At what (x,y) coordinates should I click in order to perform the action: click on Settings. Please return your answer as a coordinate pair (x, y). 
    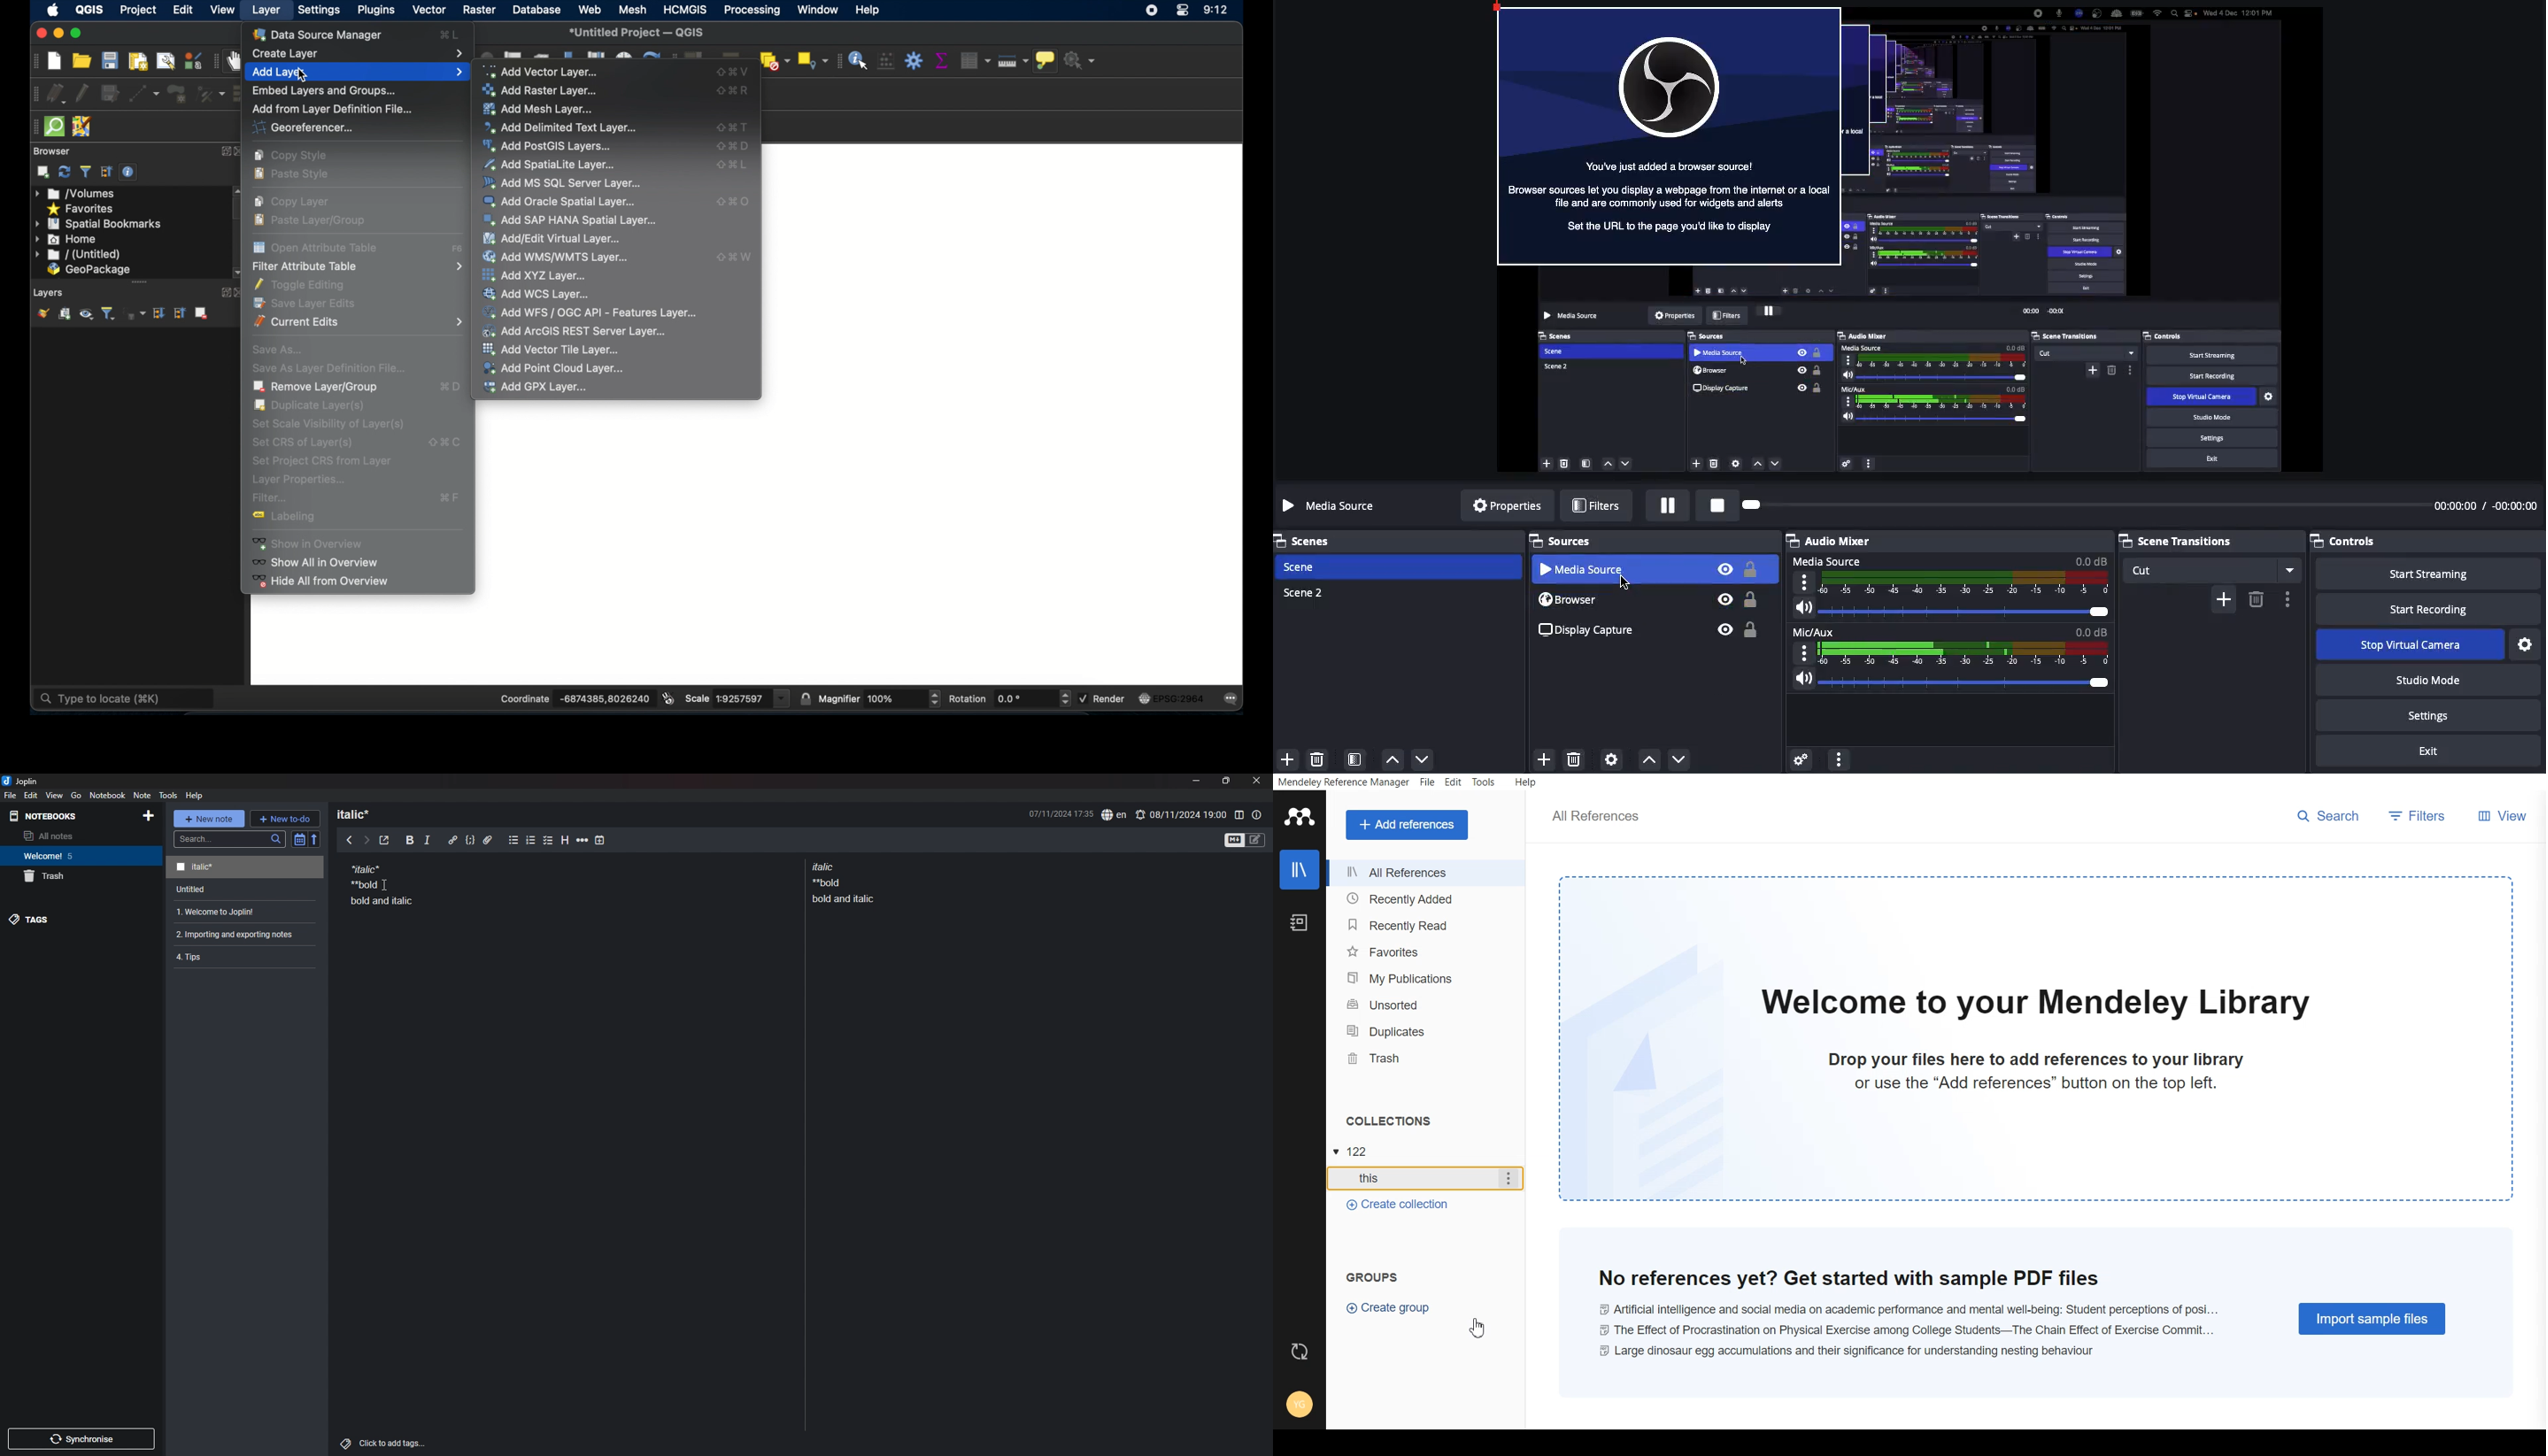
    Looking at the image, I should click on (2527, 642).